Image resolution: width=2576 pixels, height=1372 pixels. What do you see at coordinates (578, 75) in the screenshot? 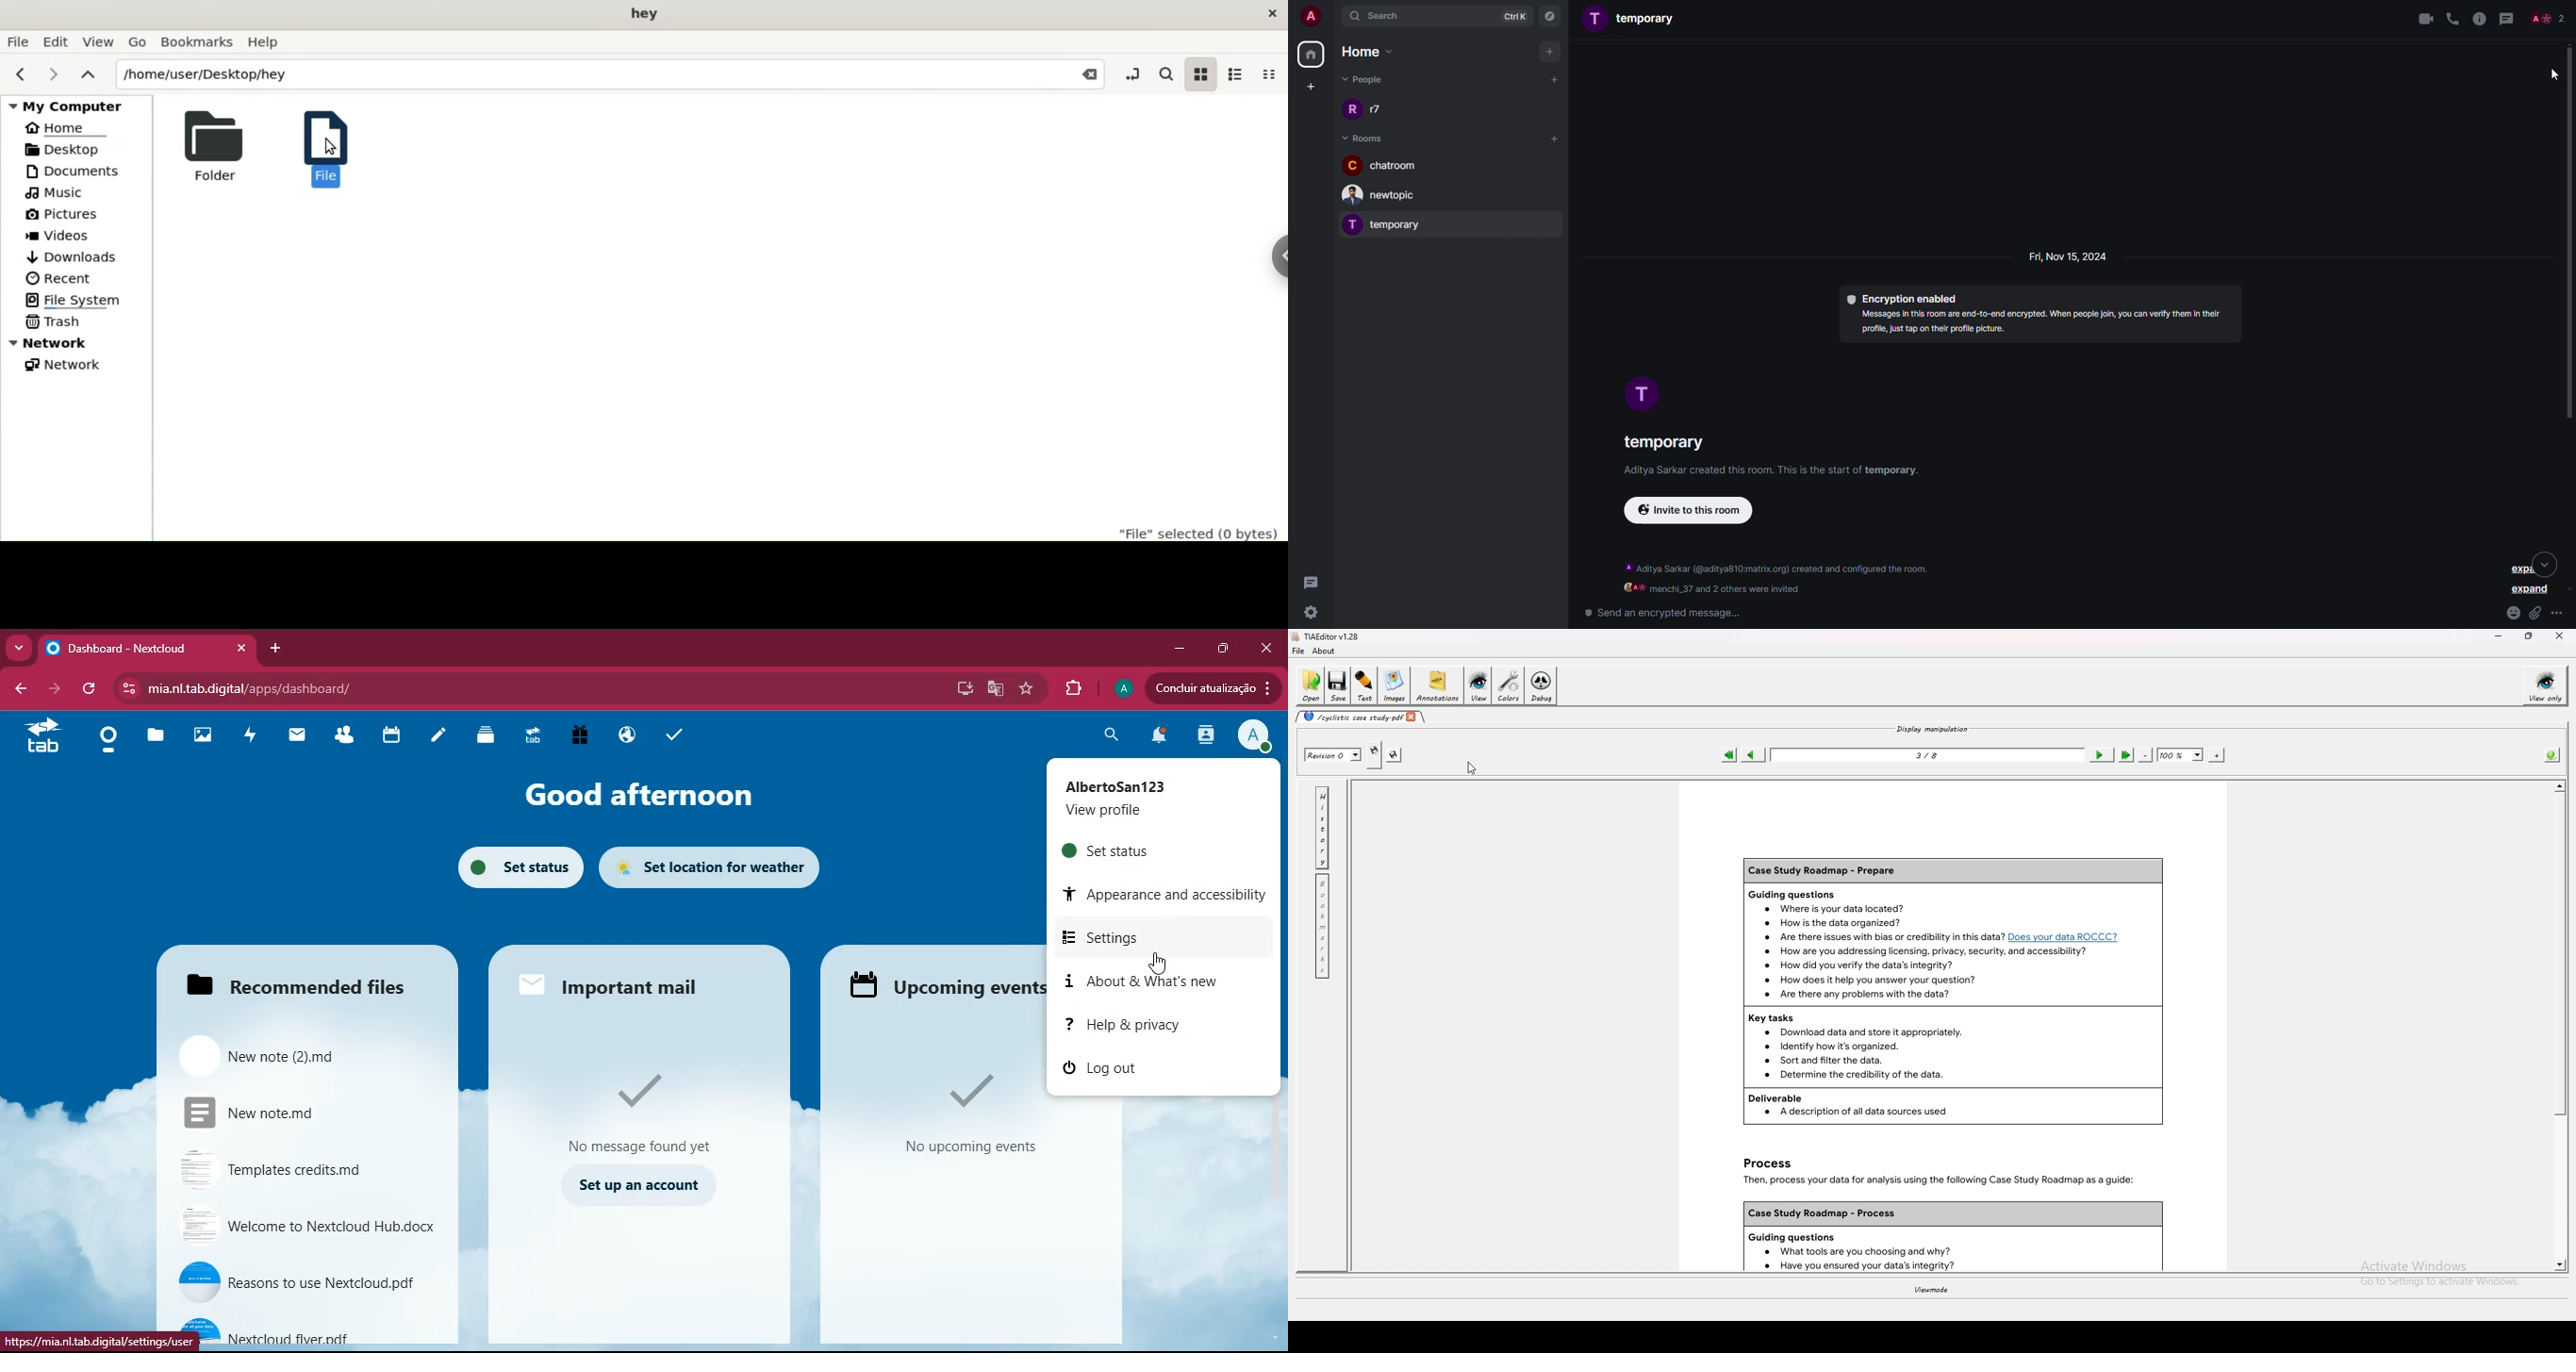
I see `/home/user/Desktop/hey` at bounding box center [578, 75].